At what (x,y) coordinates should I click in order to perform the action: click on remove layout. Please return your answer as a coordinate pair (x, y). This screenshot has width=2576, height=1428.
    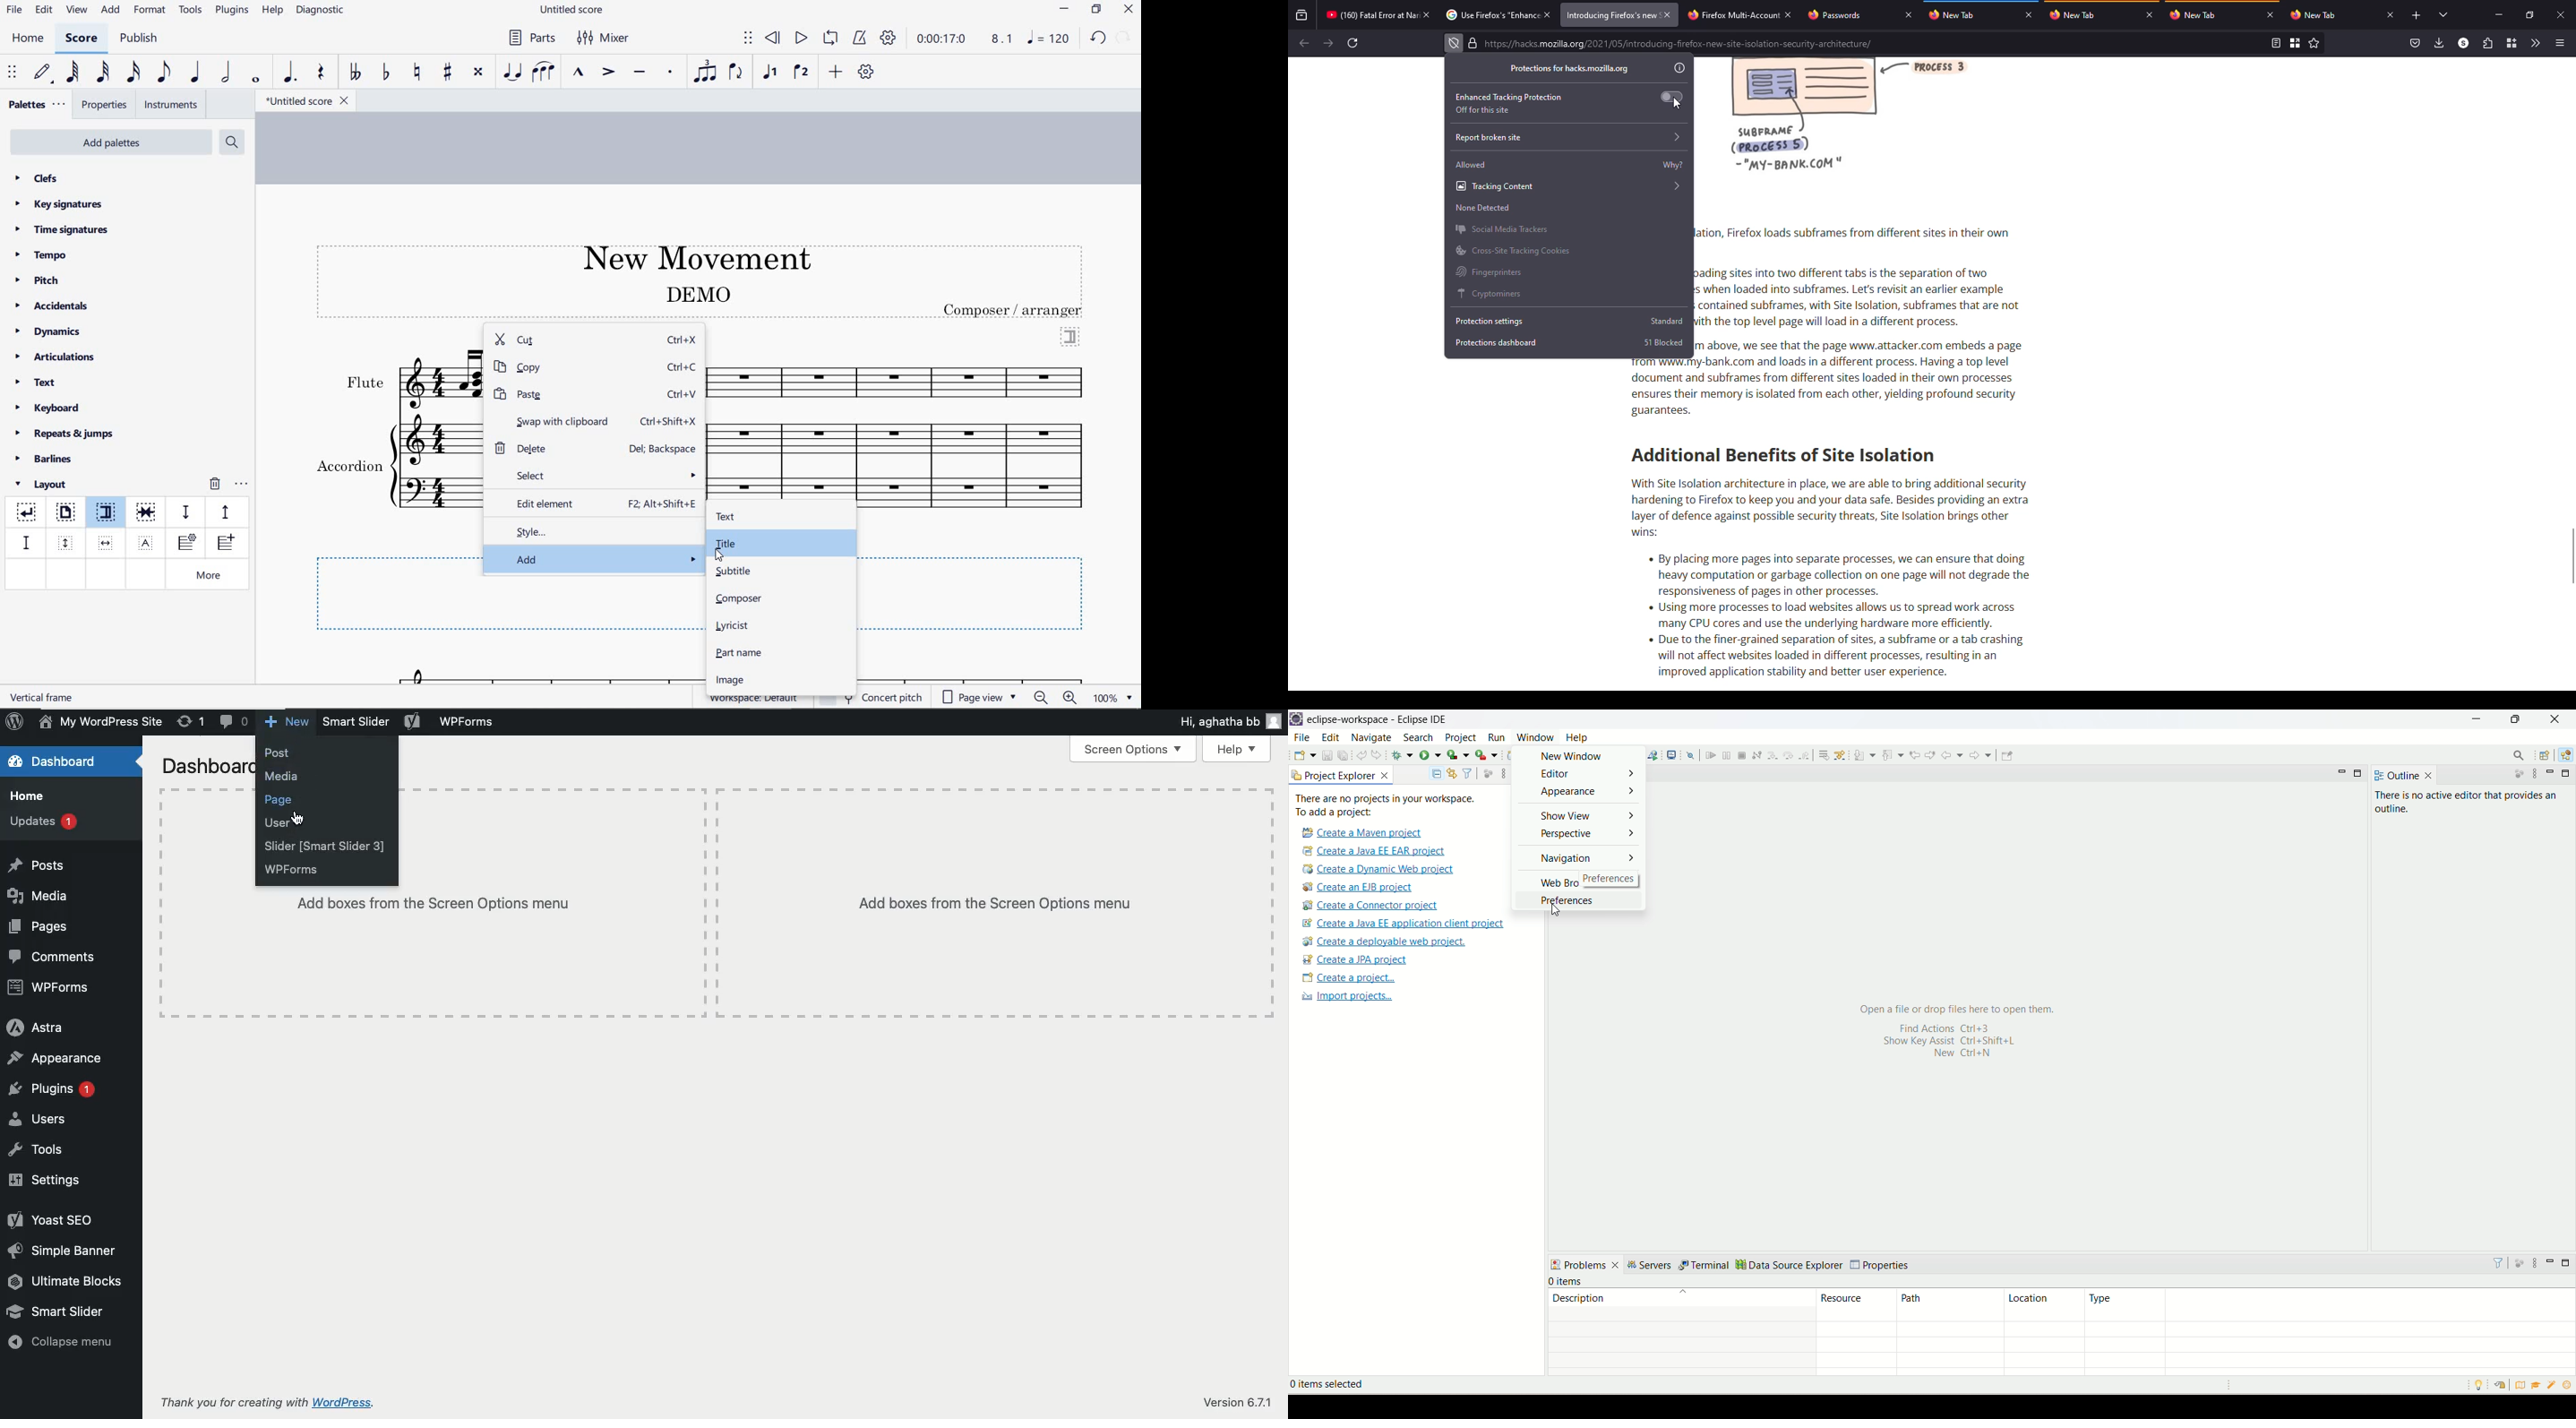
    Looking at the image, I should click on (215, 485).